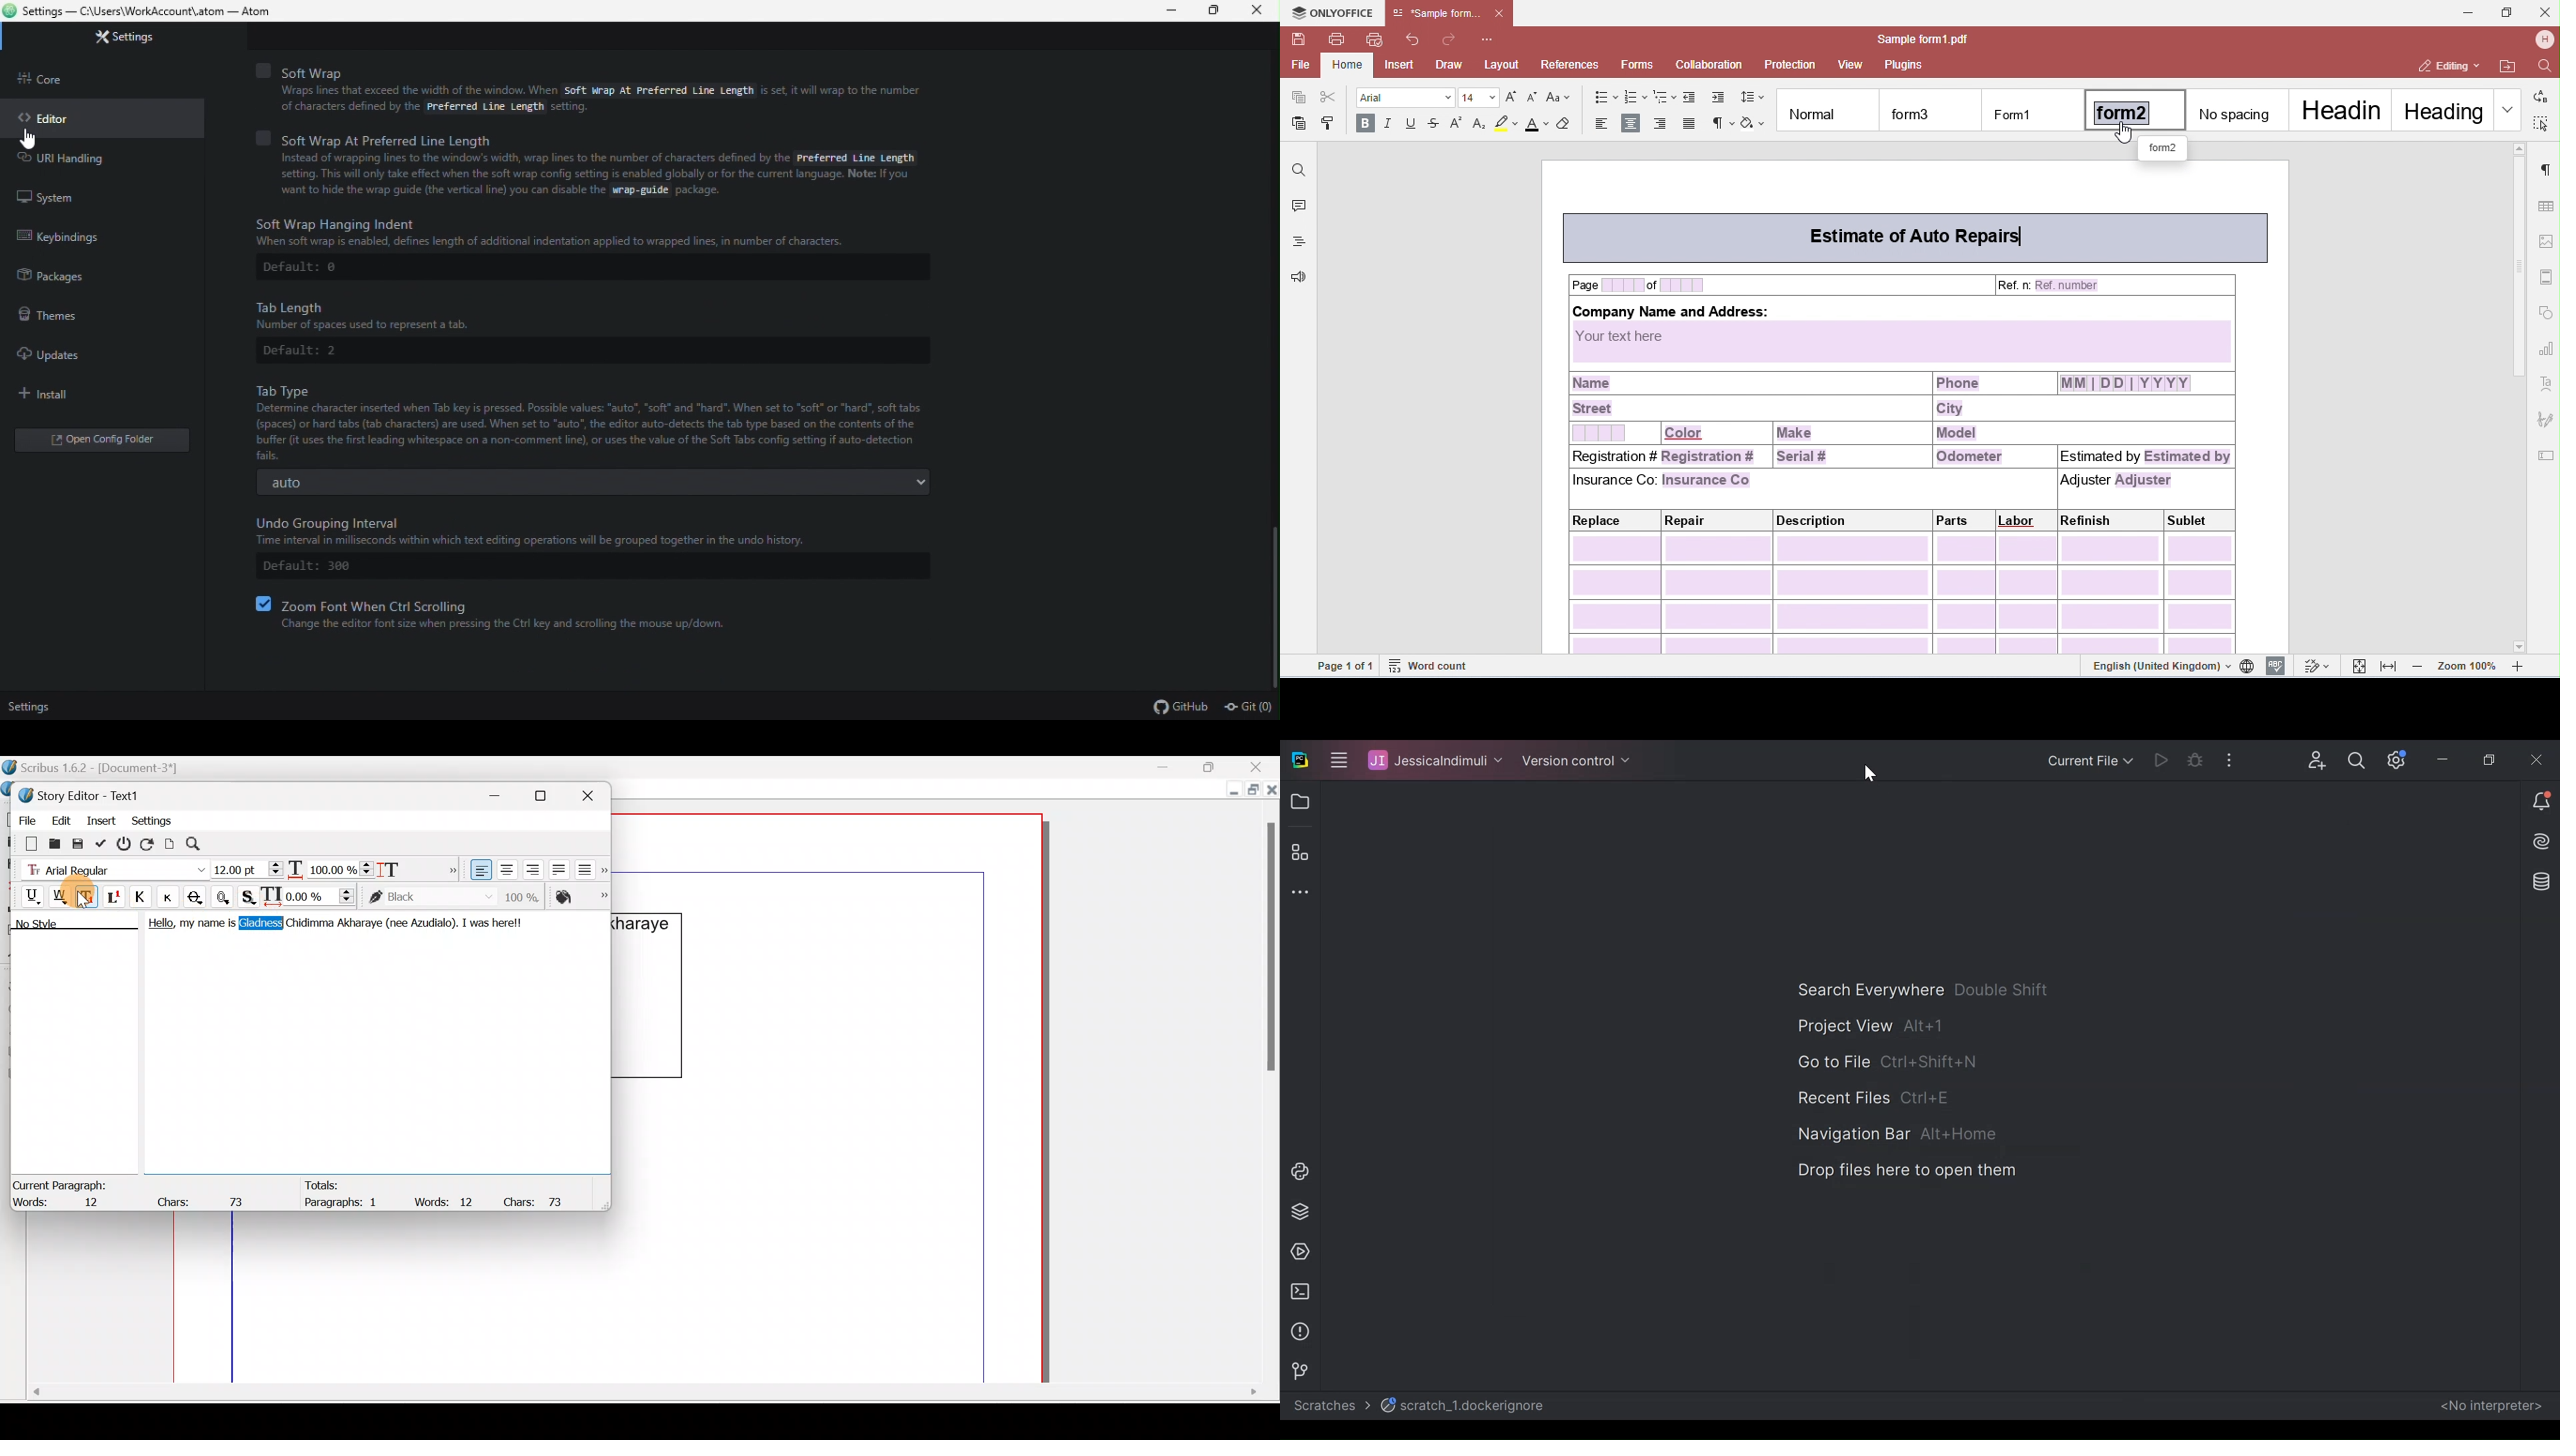 The image size is (2576, 1456). Describe the element at coordinates (2165, 761) in the screenshot. I see `run` at that location.